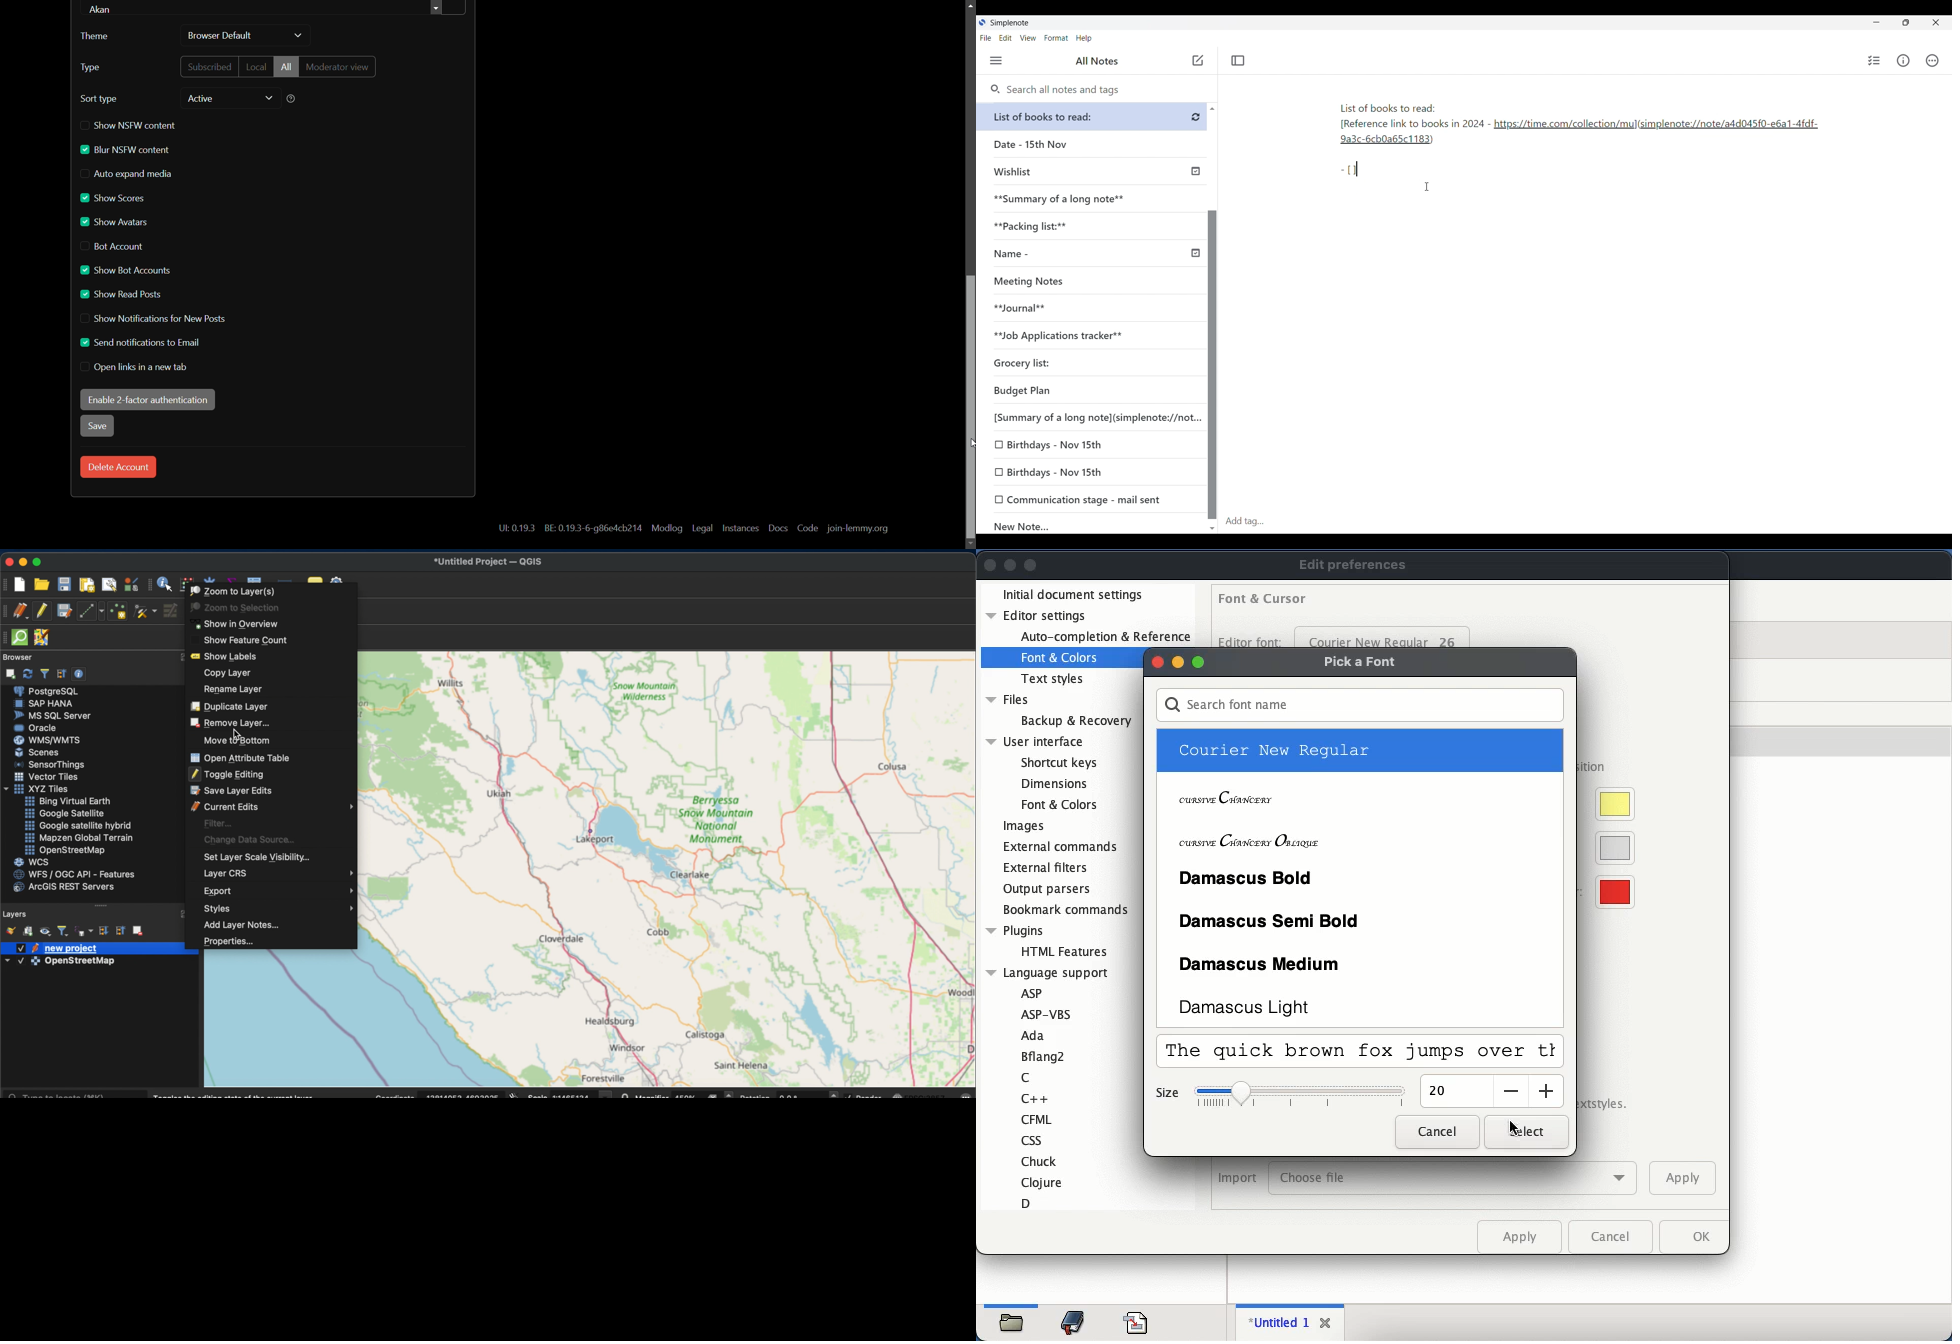  Describe the element at coordinates (1212, 317) in the screenshot. I see `Vertical scroll bar` at that location.